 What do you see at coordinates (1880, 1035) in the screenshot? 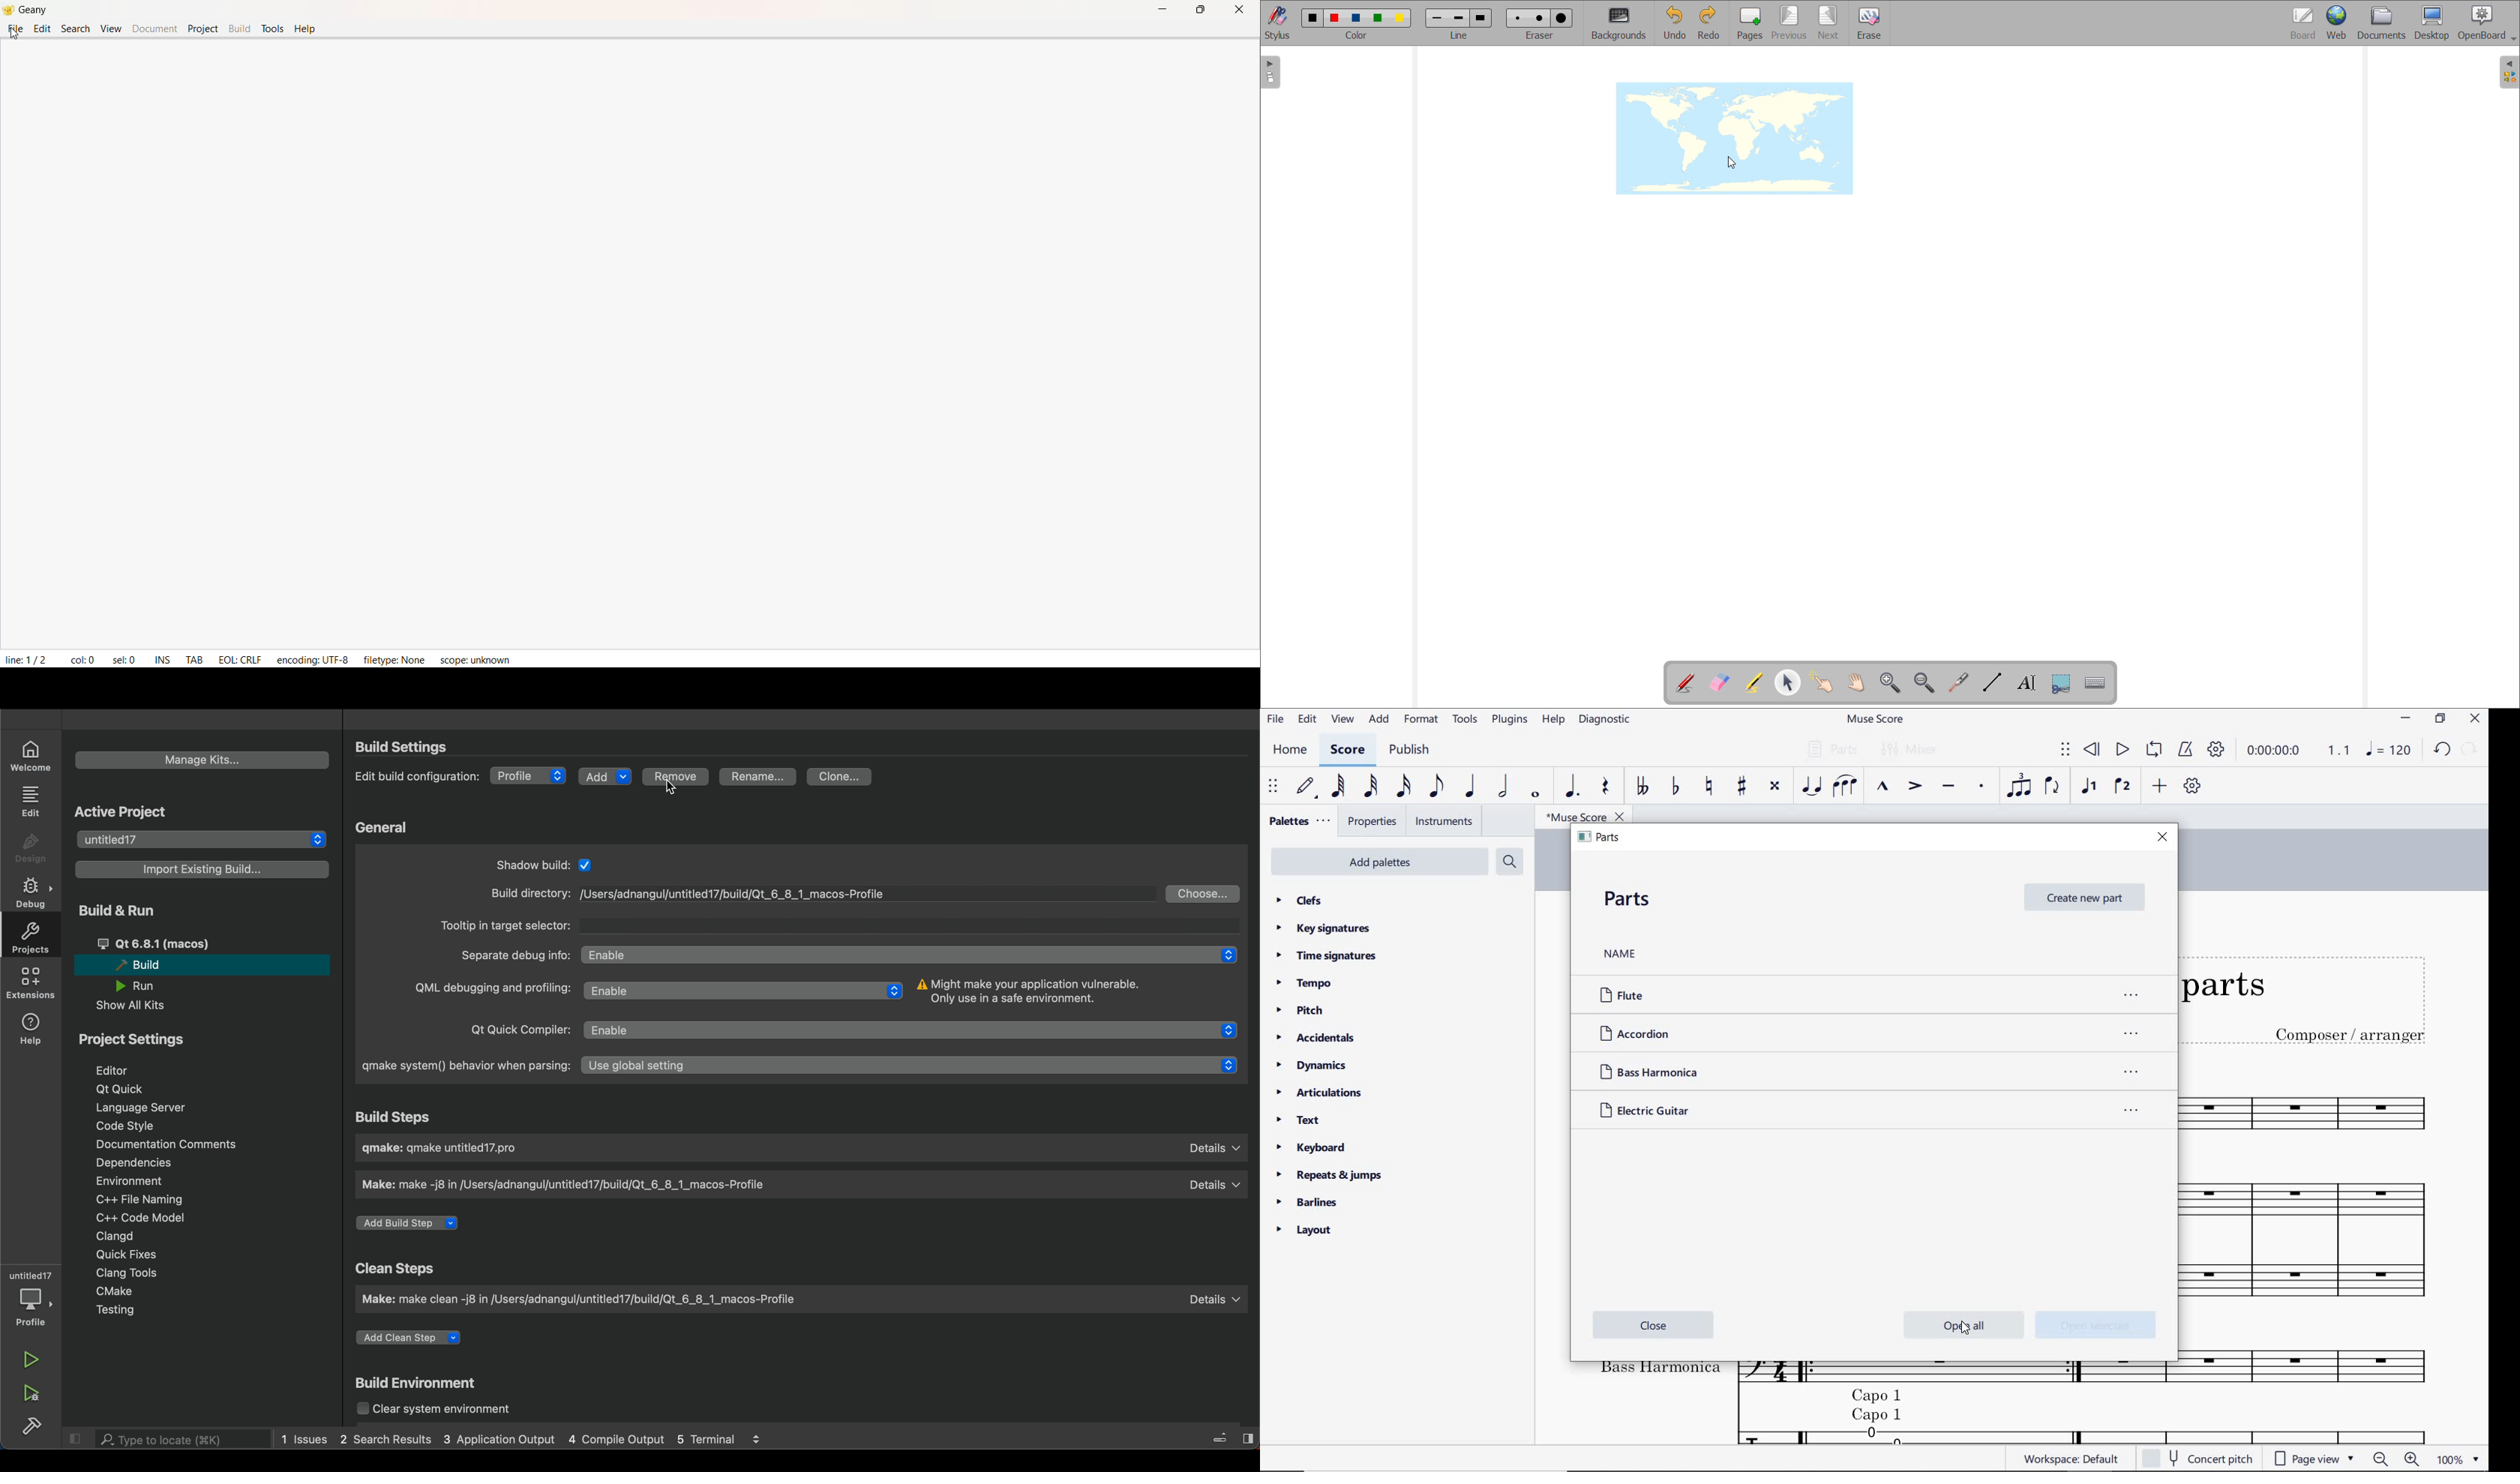
I see `ACCORDION` at bounding box center [1880, 1035].